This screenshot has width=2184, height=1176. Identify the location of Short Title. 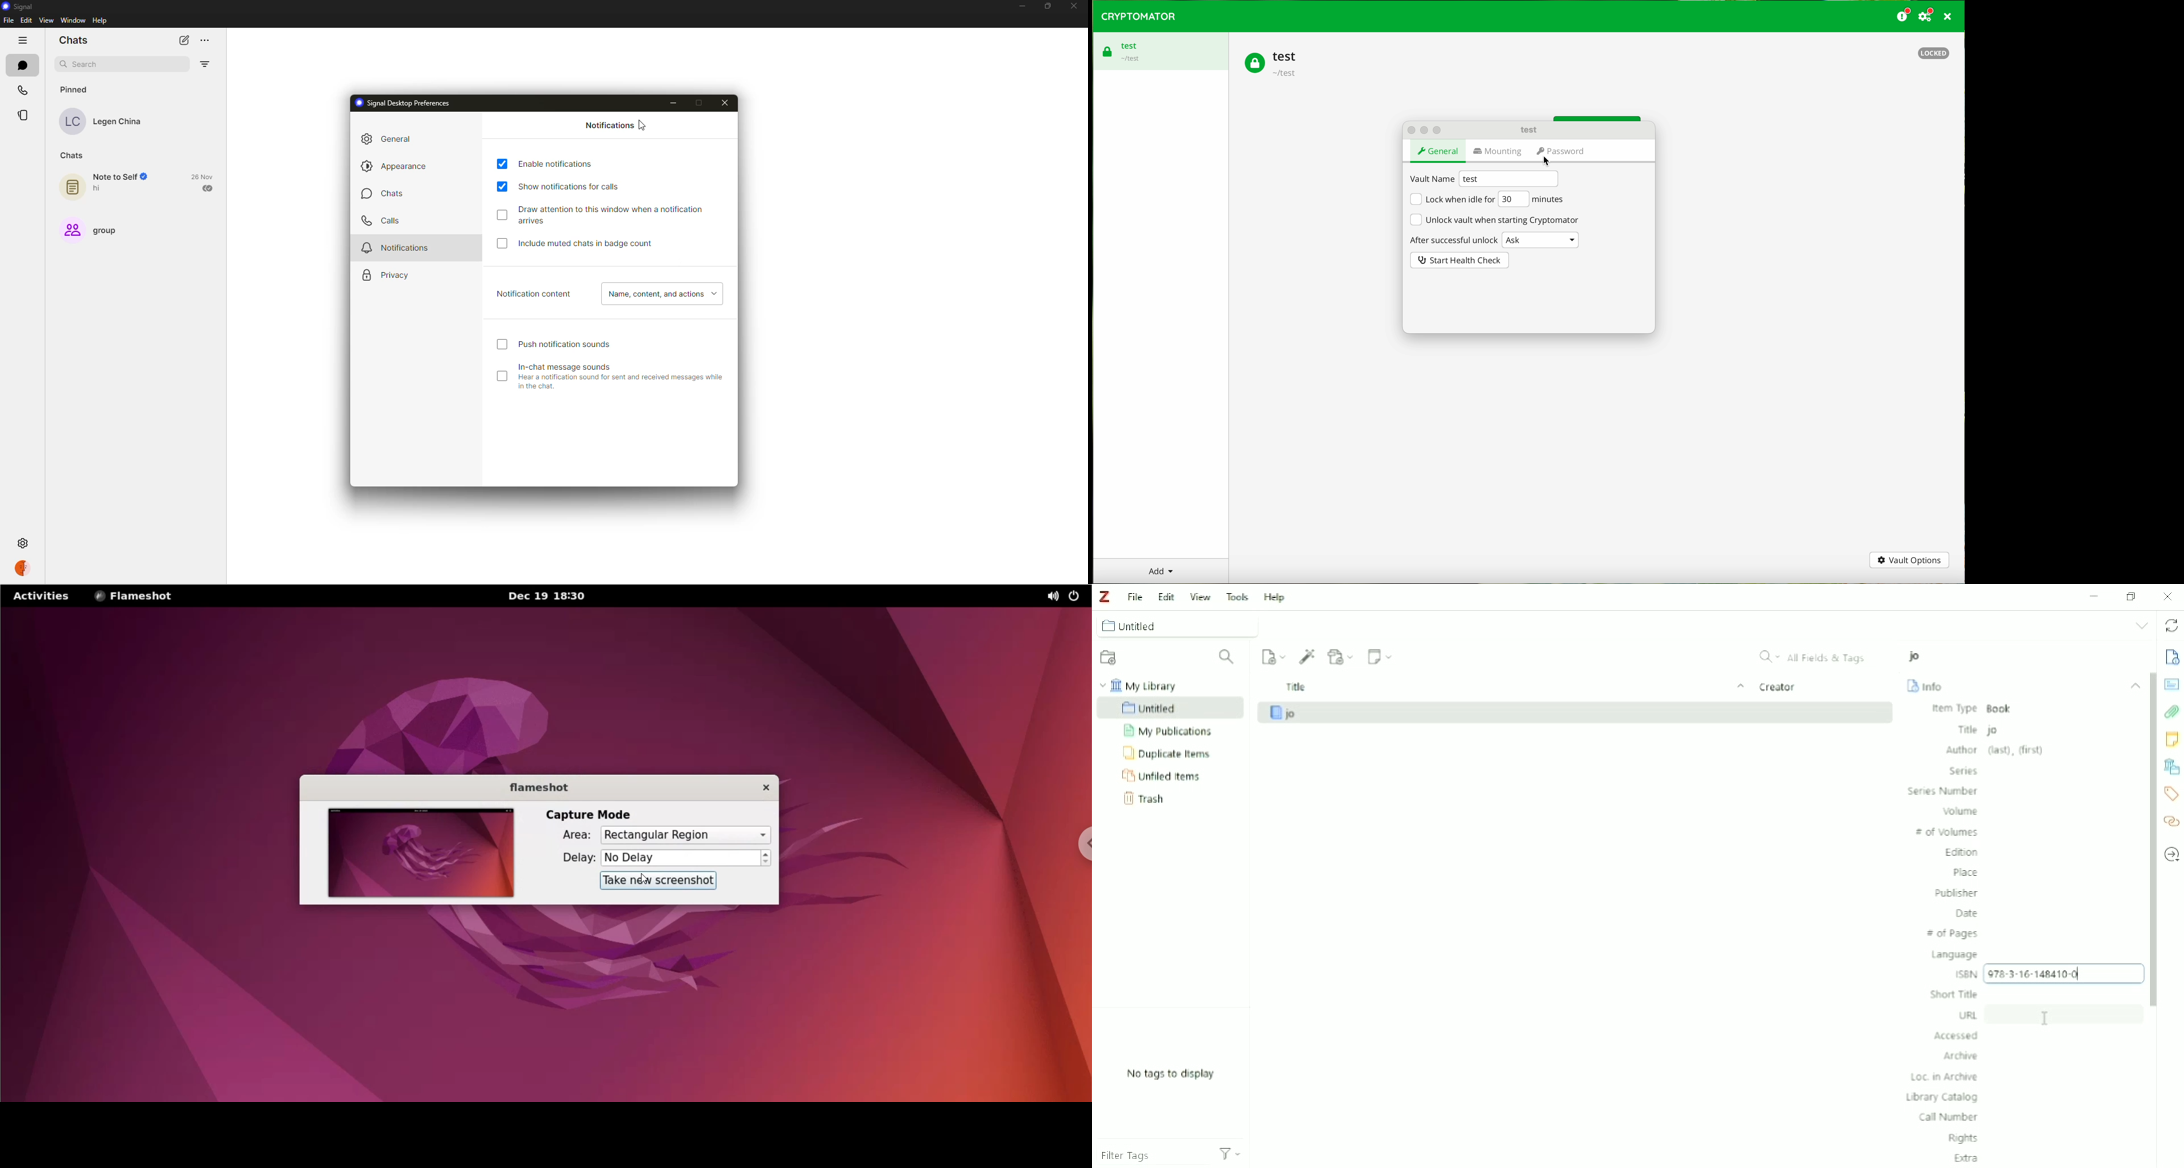
(1954, 994).